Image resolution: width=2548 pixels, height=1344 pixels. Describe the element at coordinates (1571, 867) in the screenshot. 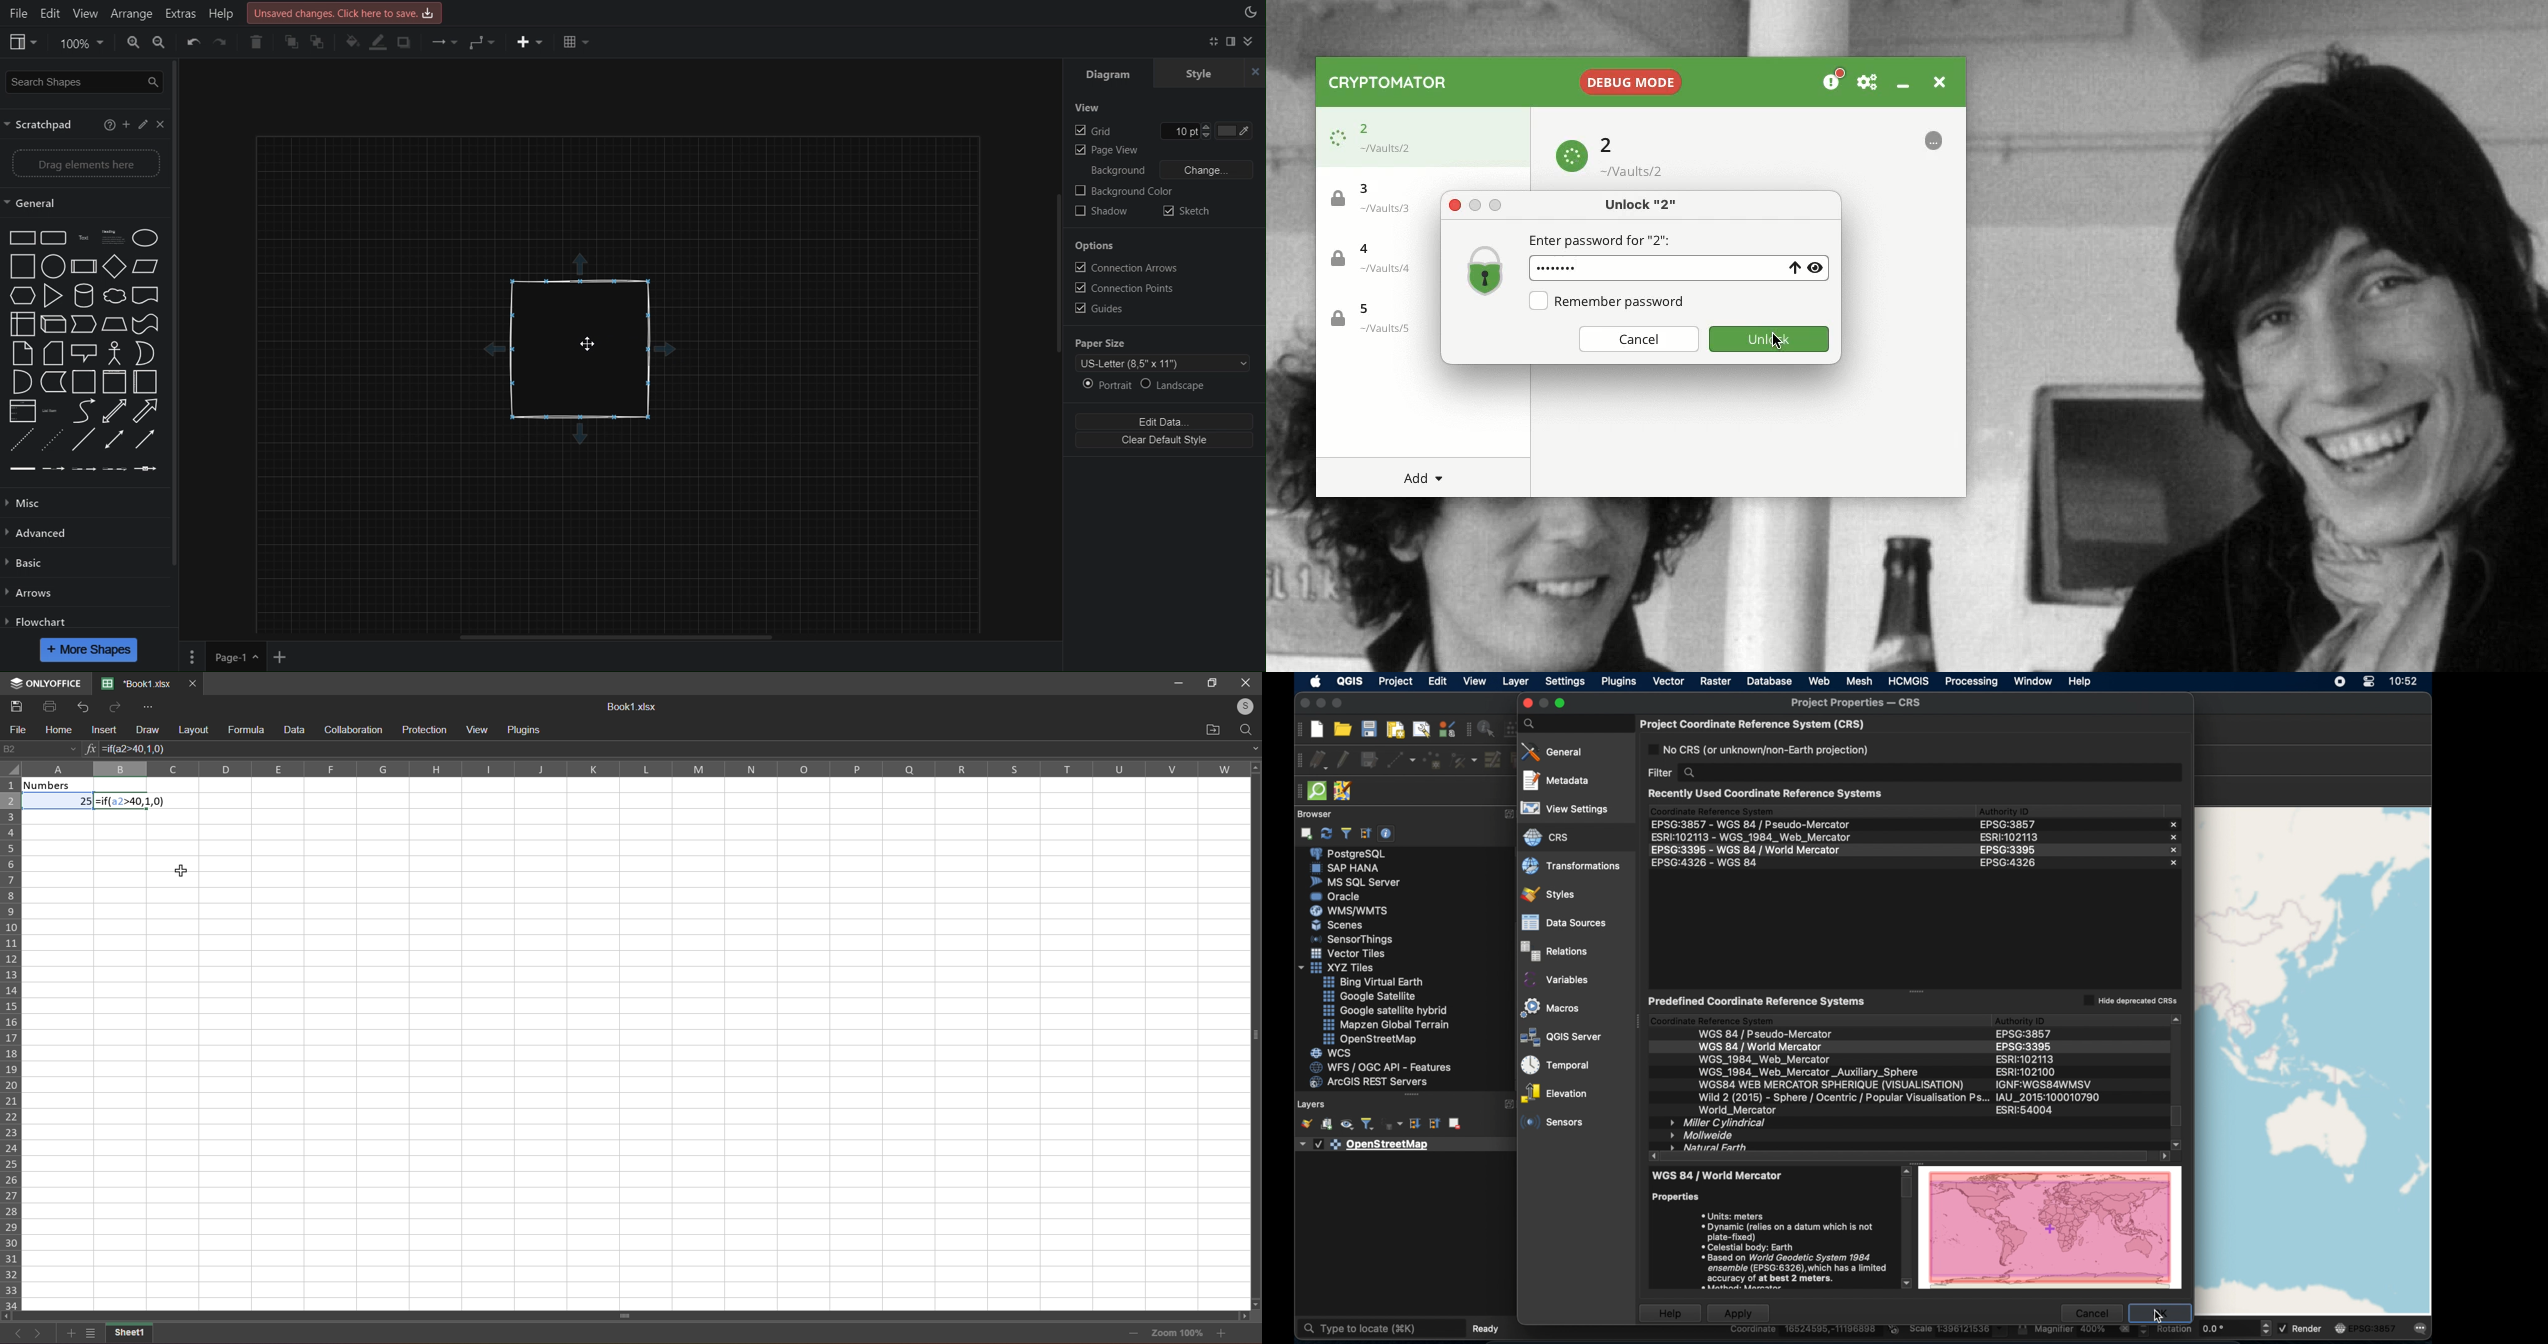

I see `transformations` at that location.